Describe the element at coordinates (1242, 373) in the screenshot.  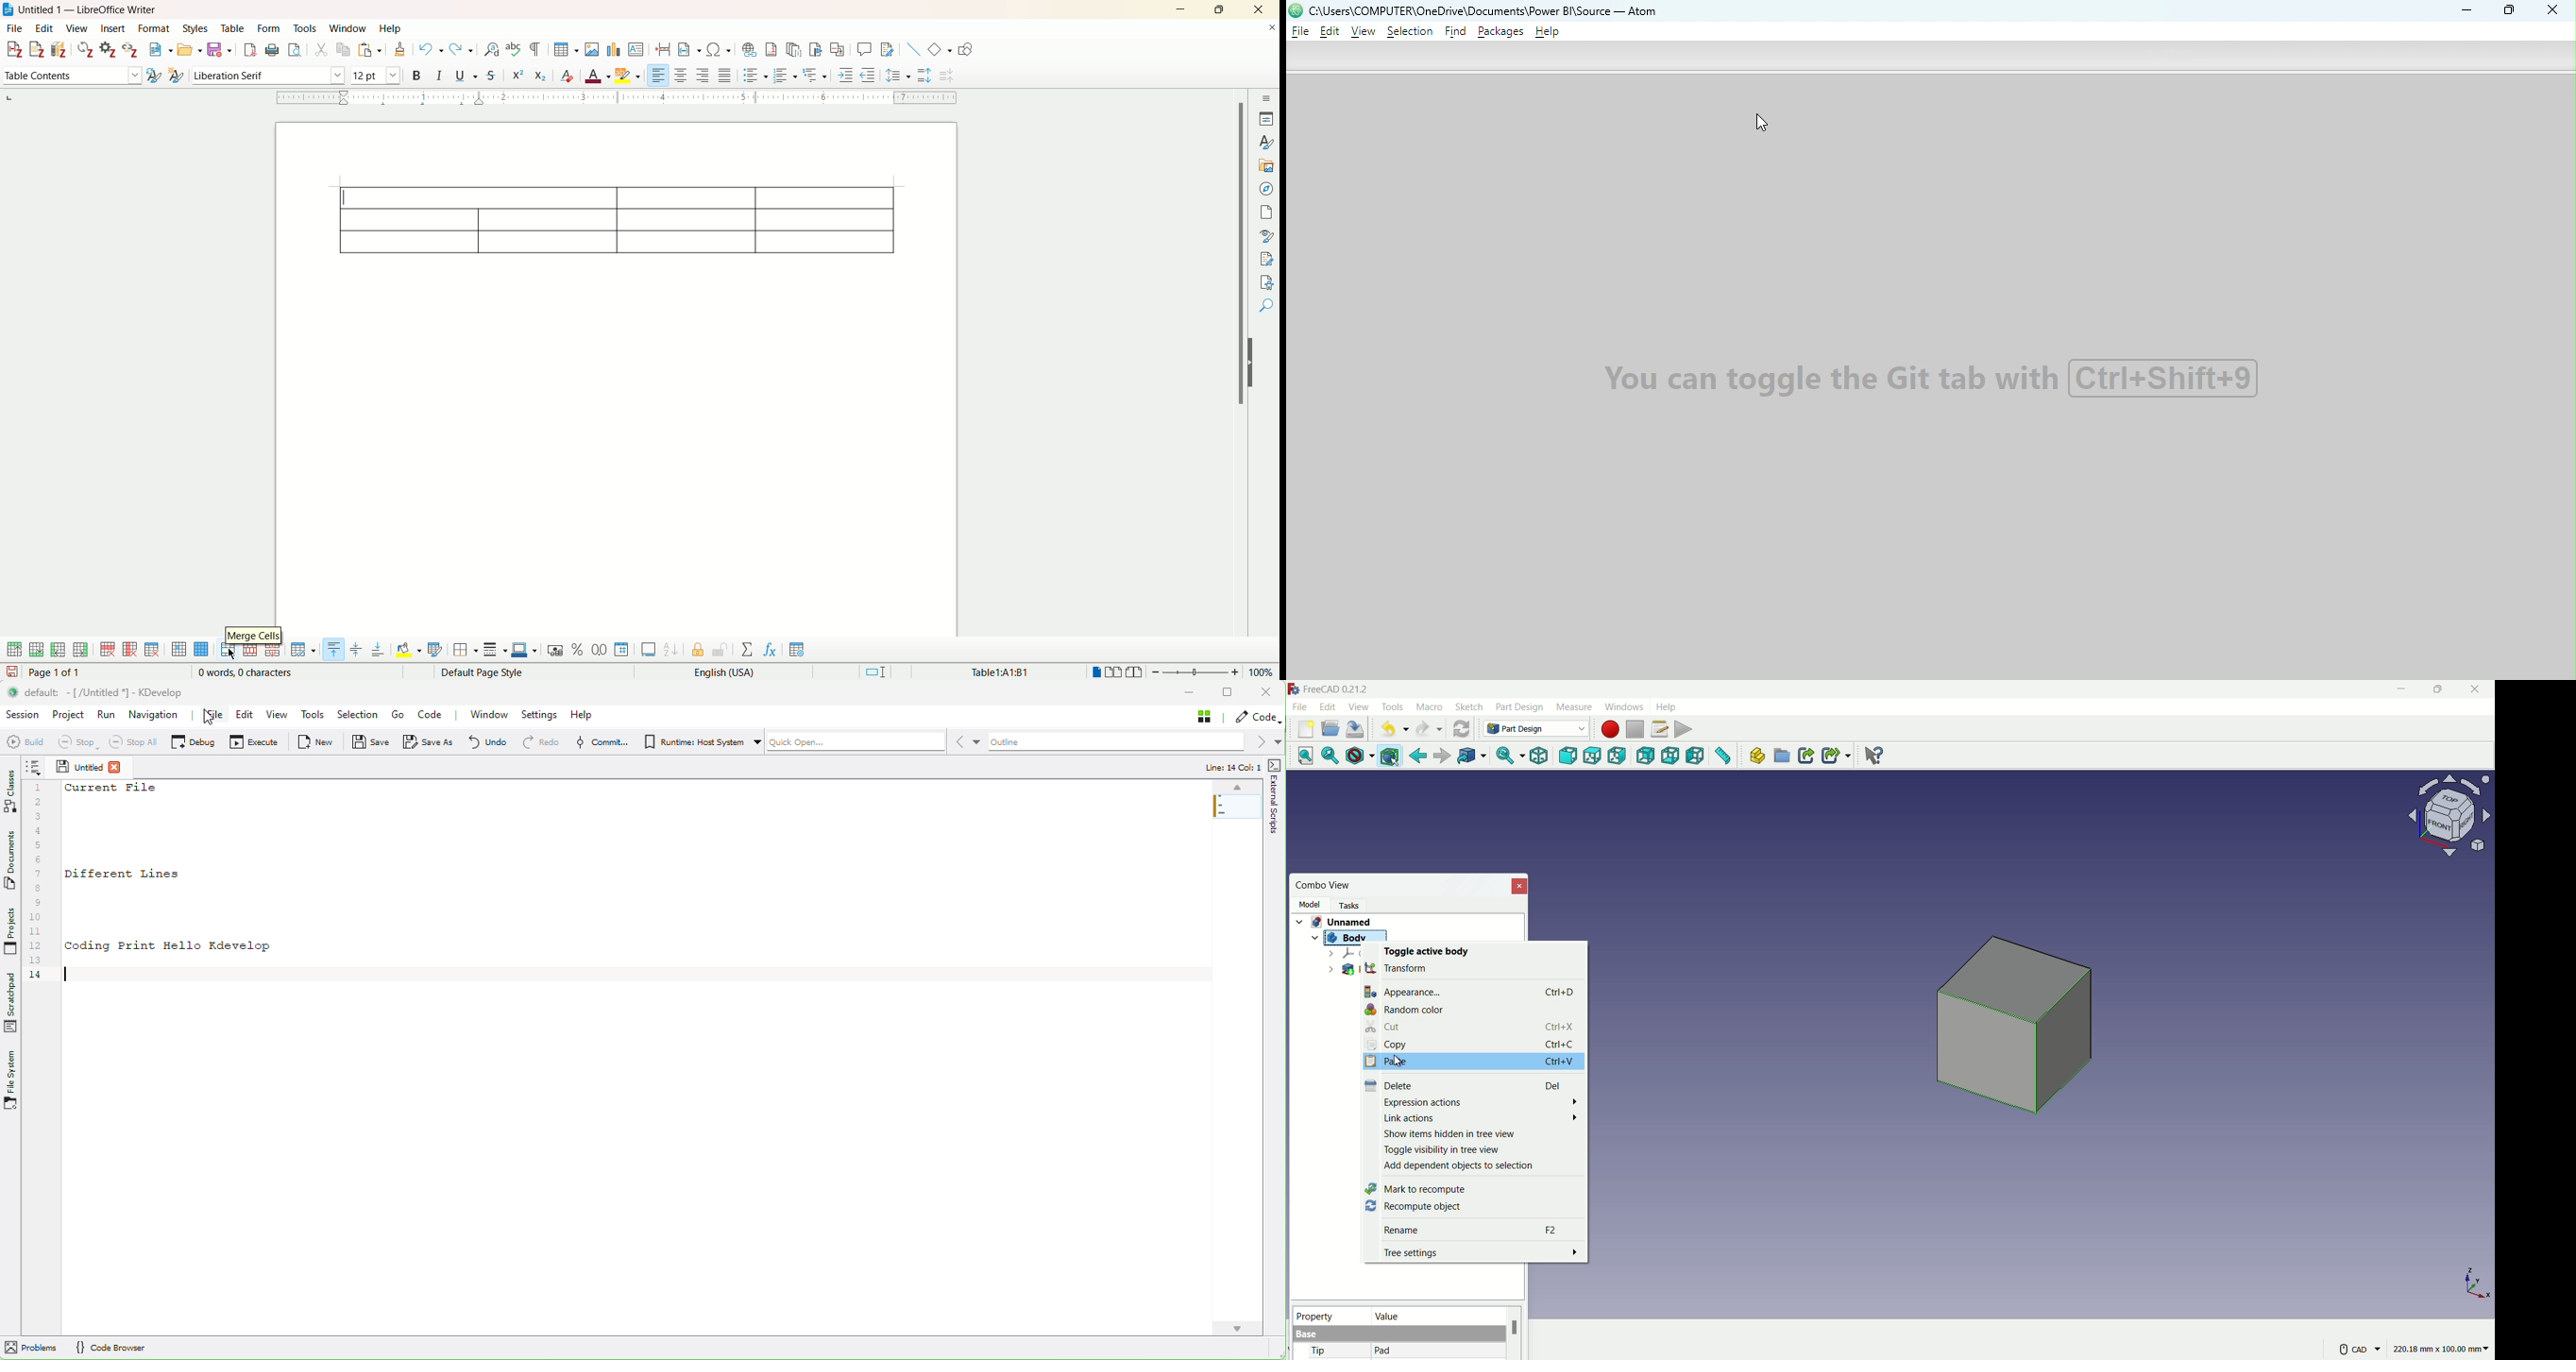
I see `vertical scroll bar` at that location.